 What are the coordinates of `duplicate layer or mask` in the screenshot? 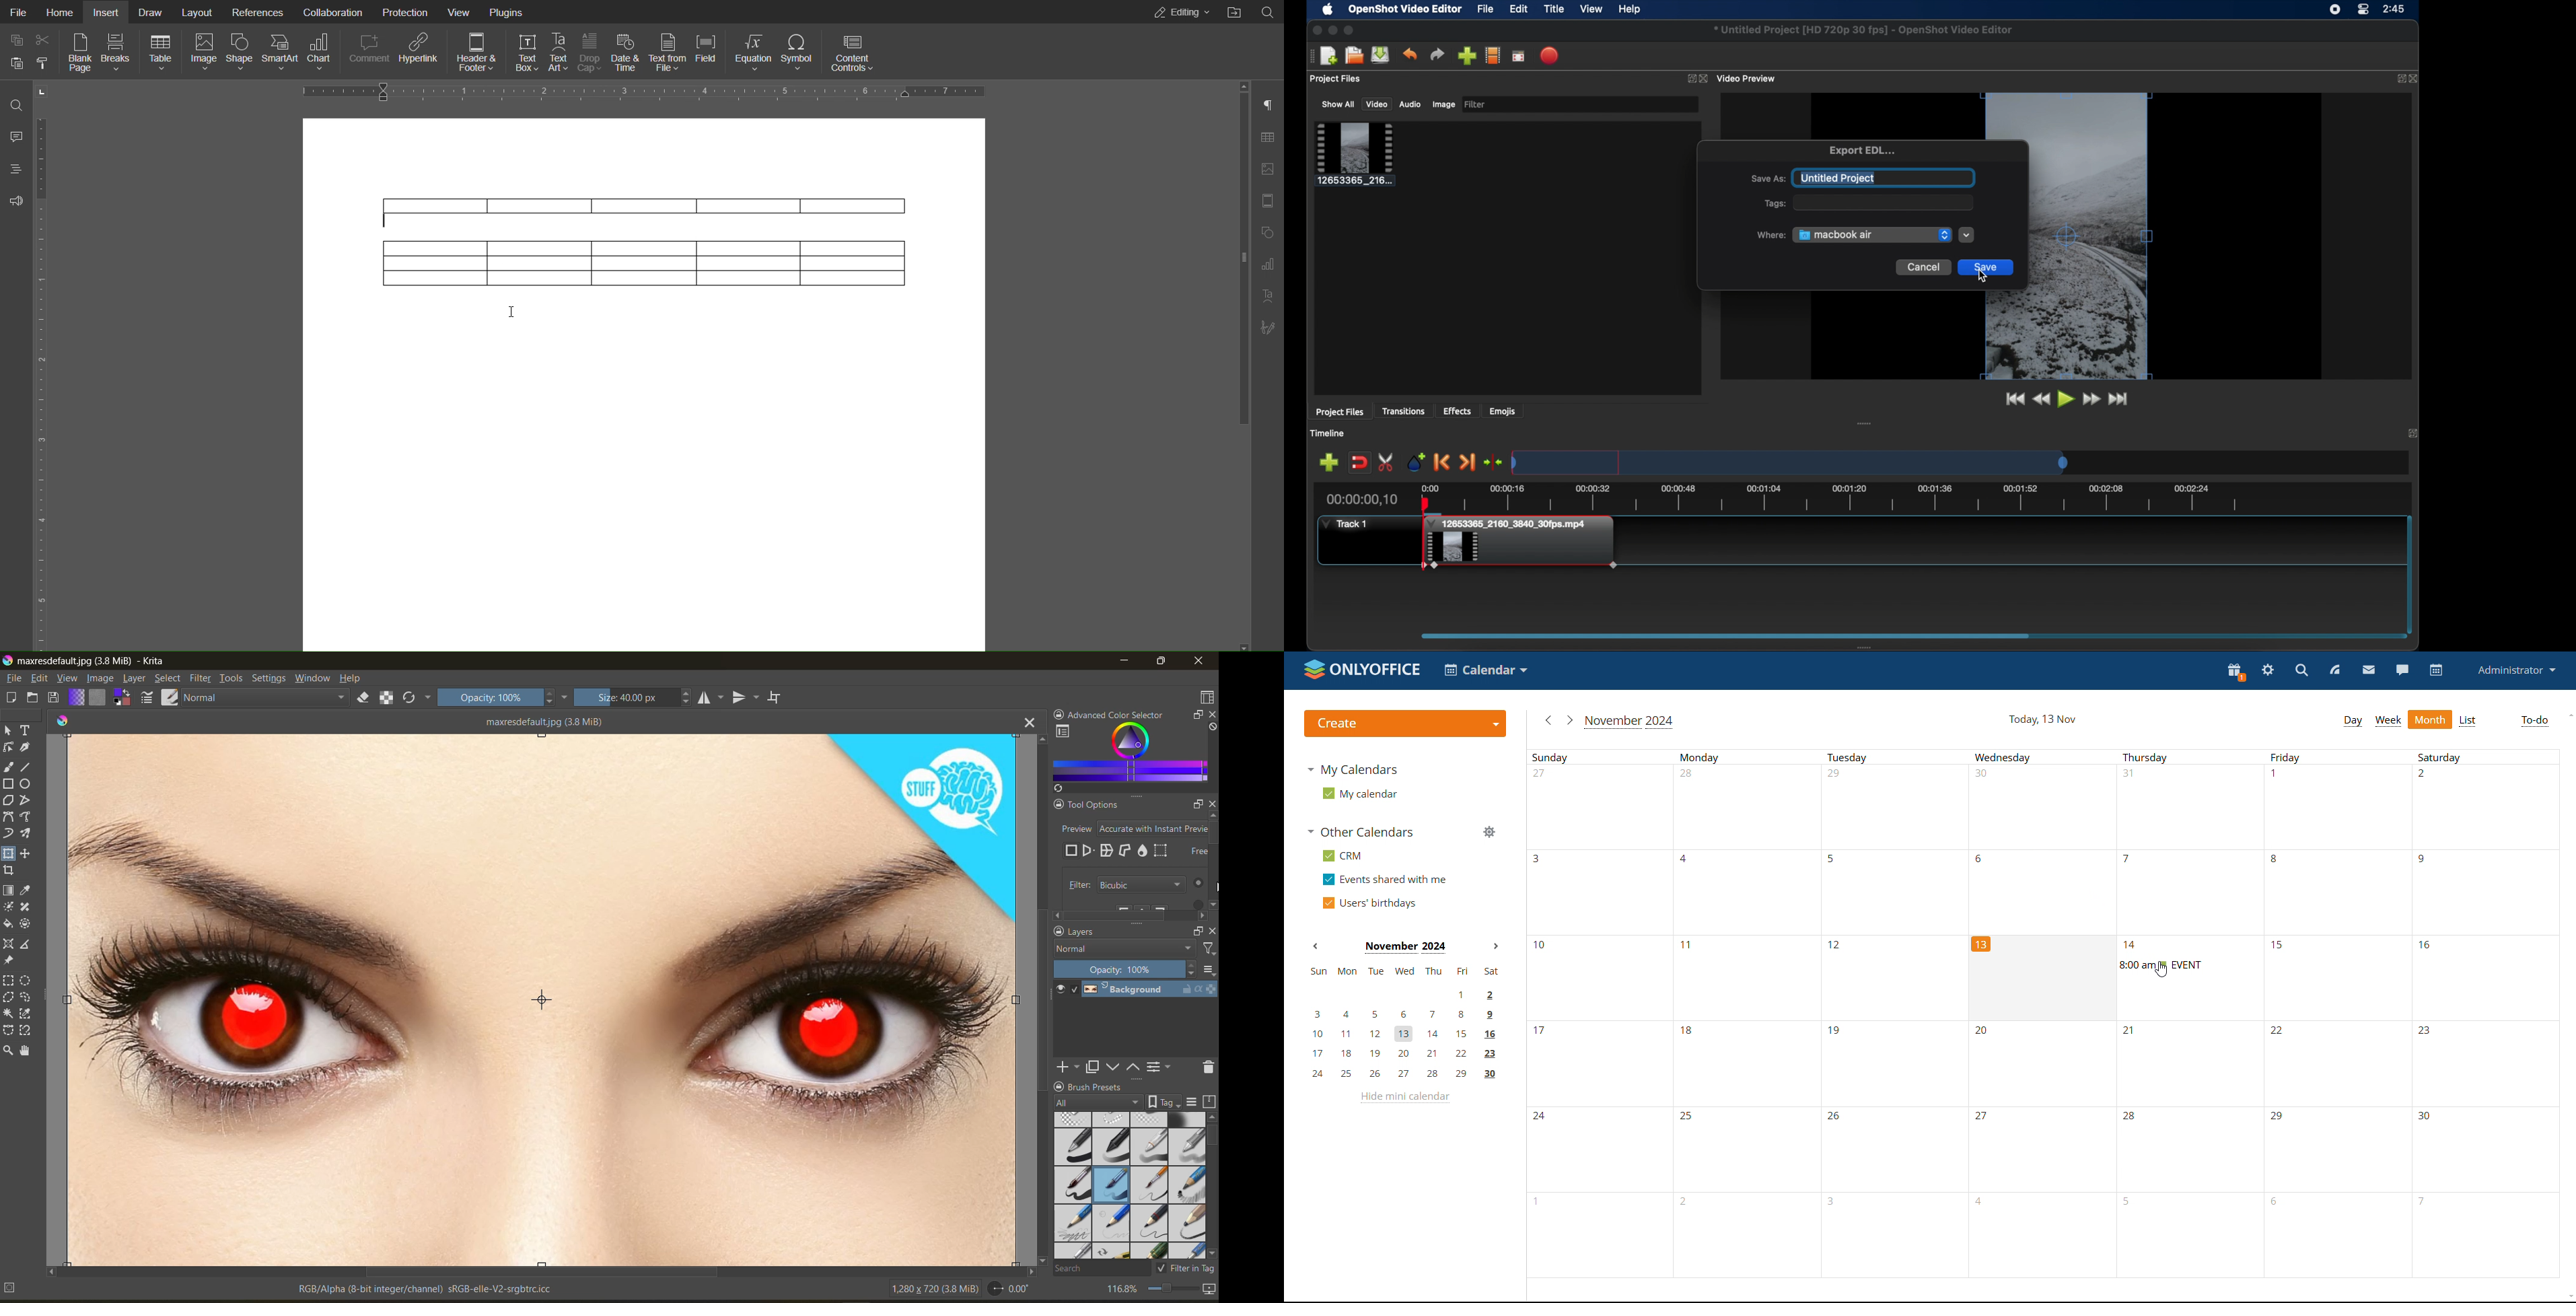 It's located at (1093, 1066).